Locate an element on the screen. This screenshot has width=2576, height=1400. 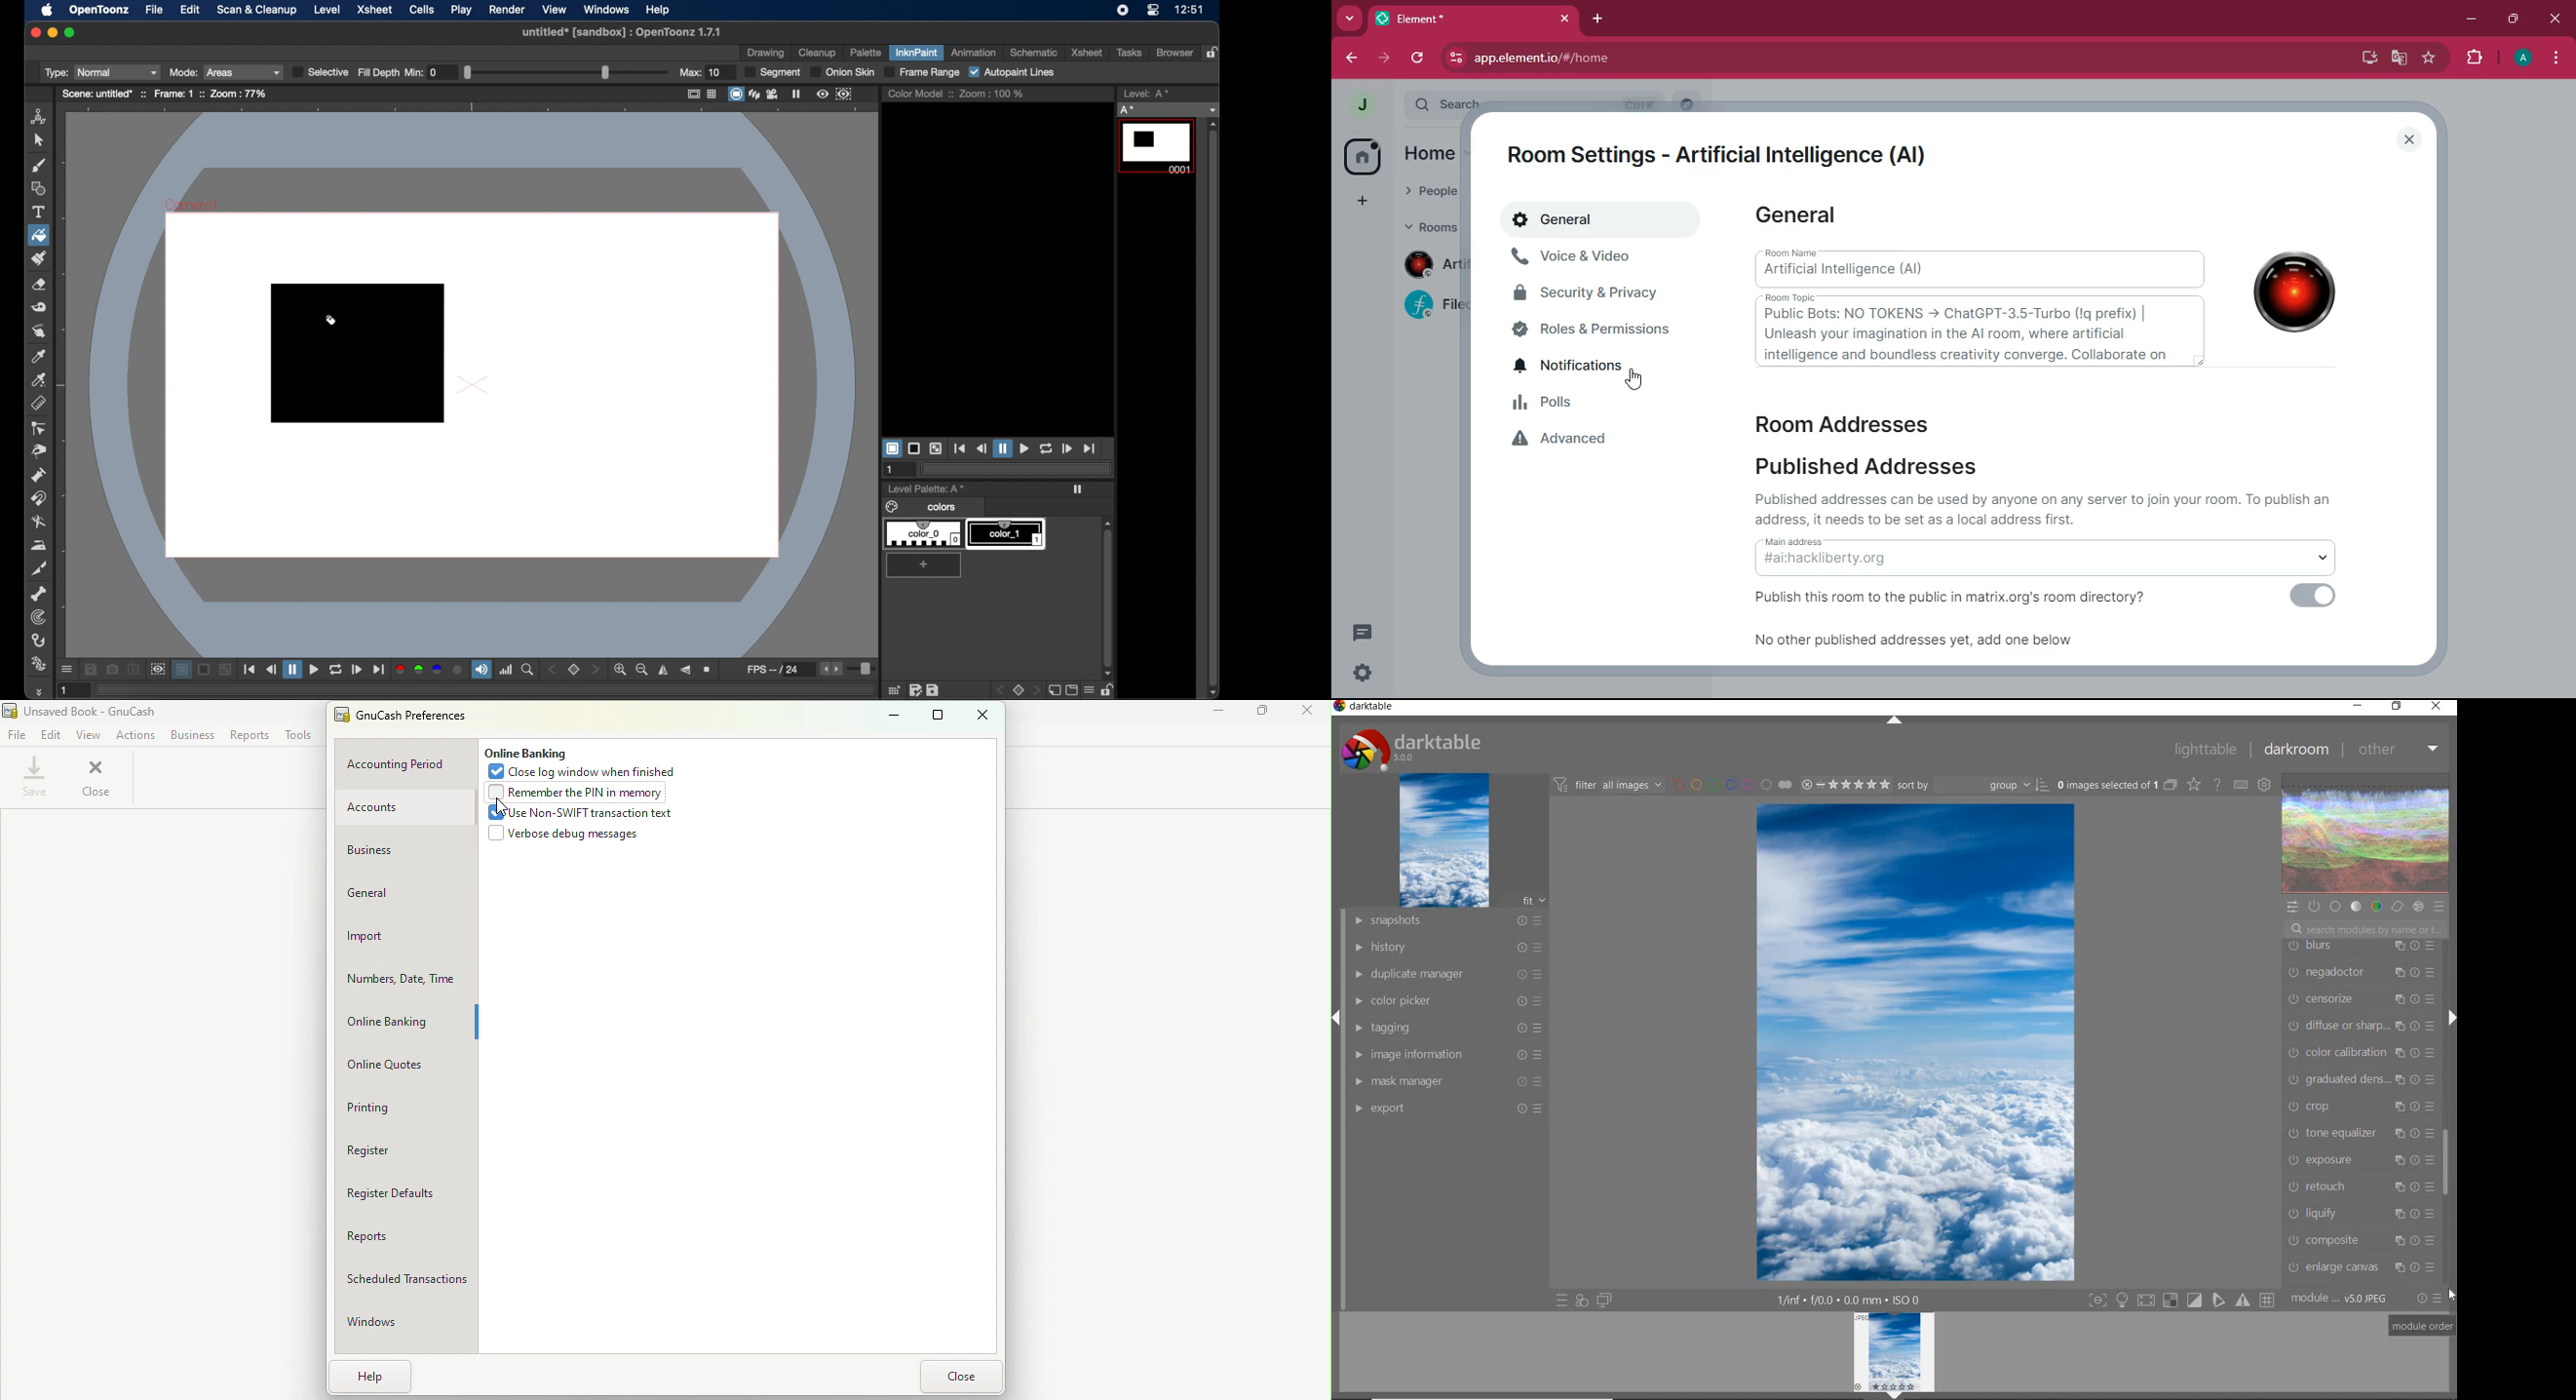
minimize is located at coordinates (2473, 18).